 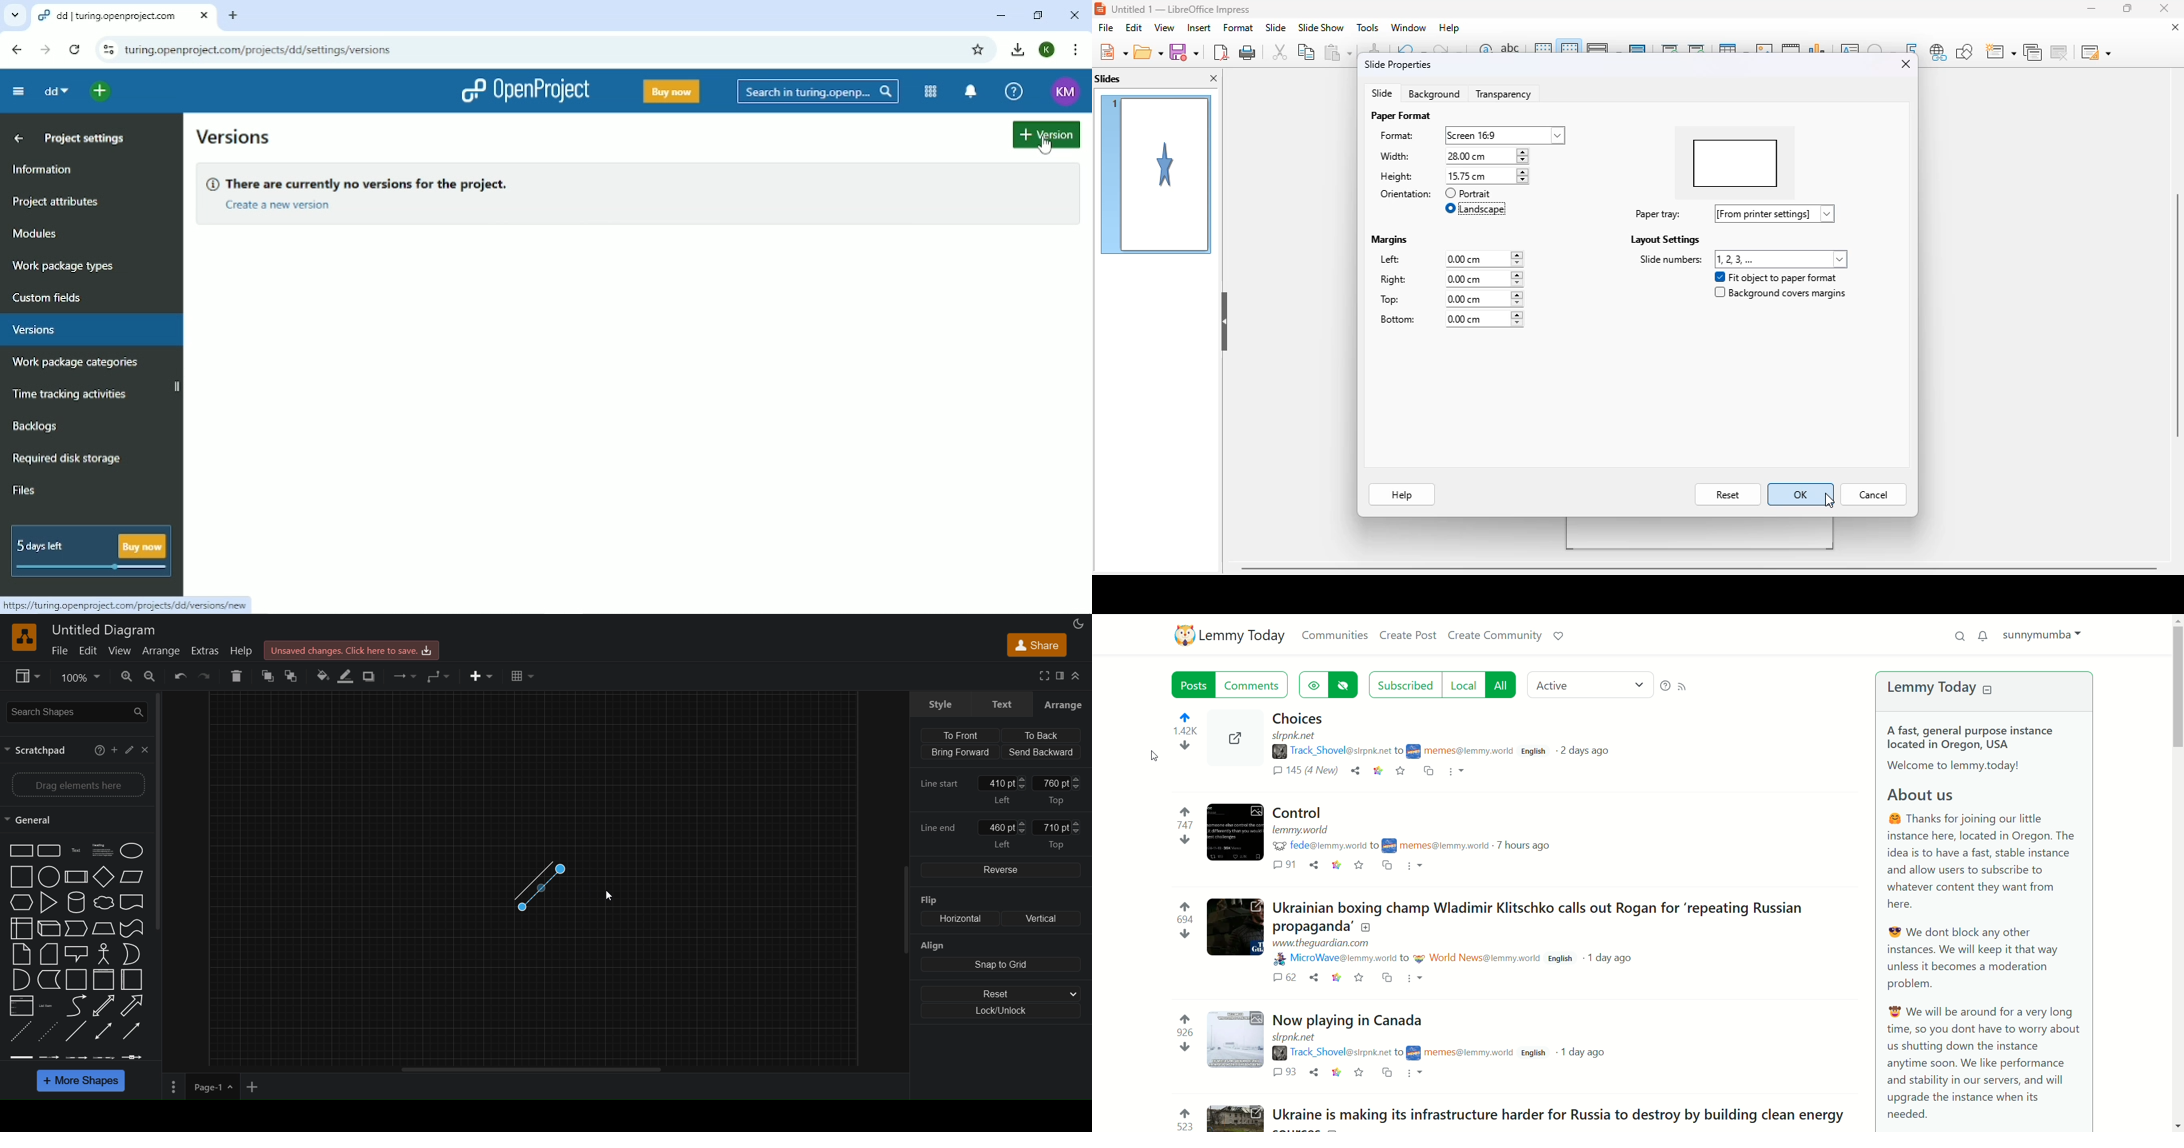 I want to click on Information, so click(x=47, y=169).